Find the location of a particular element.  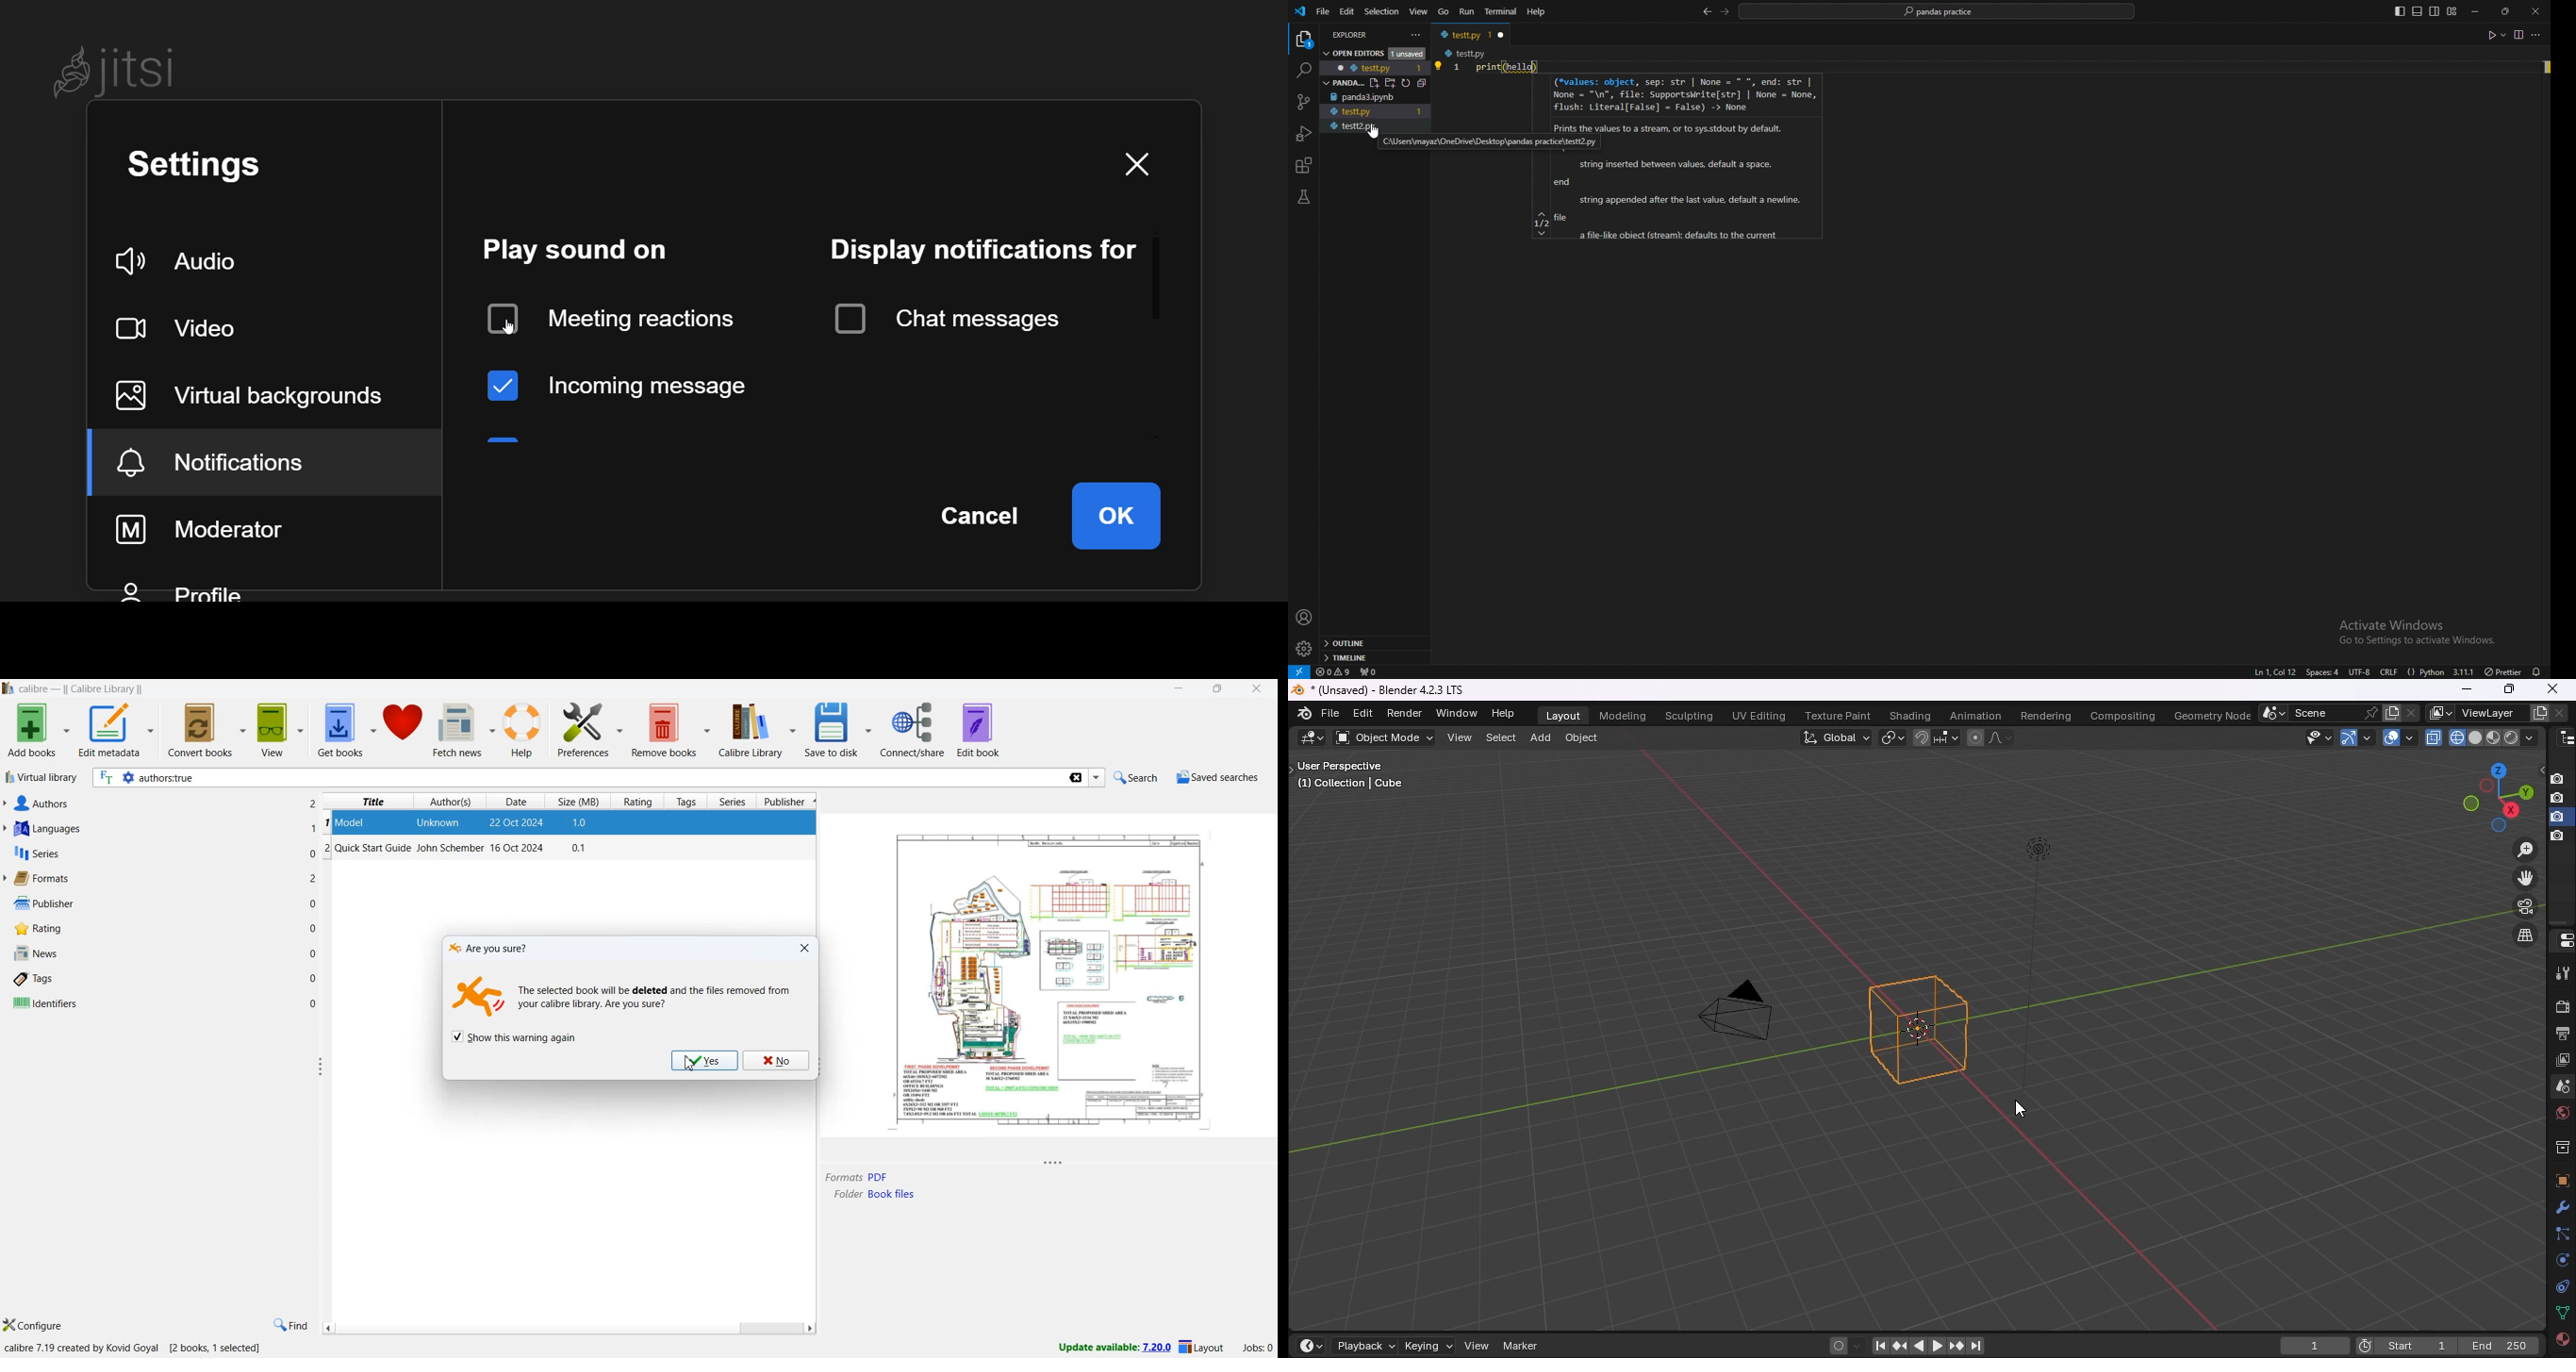

run code  is located at coordinates (2496, 36).